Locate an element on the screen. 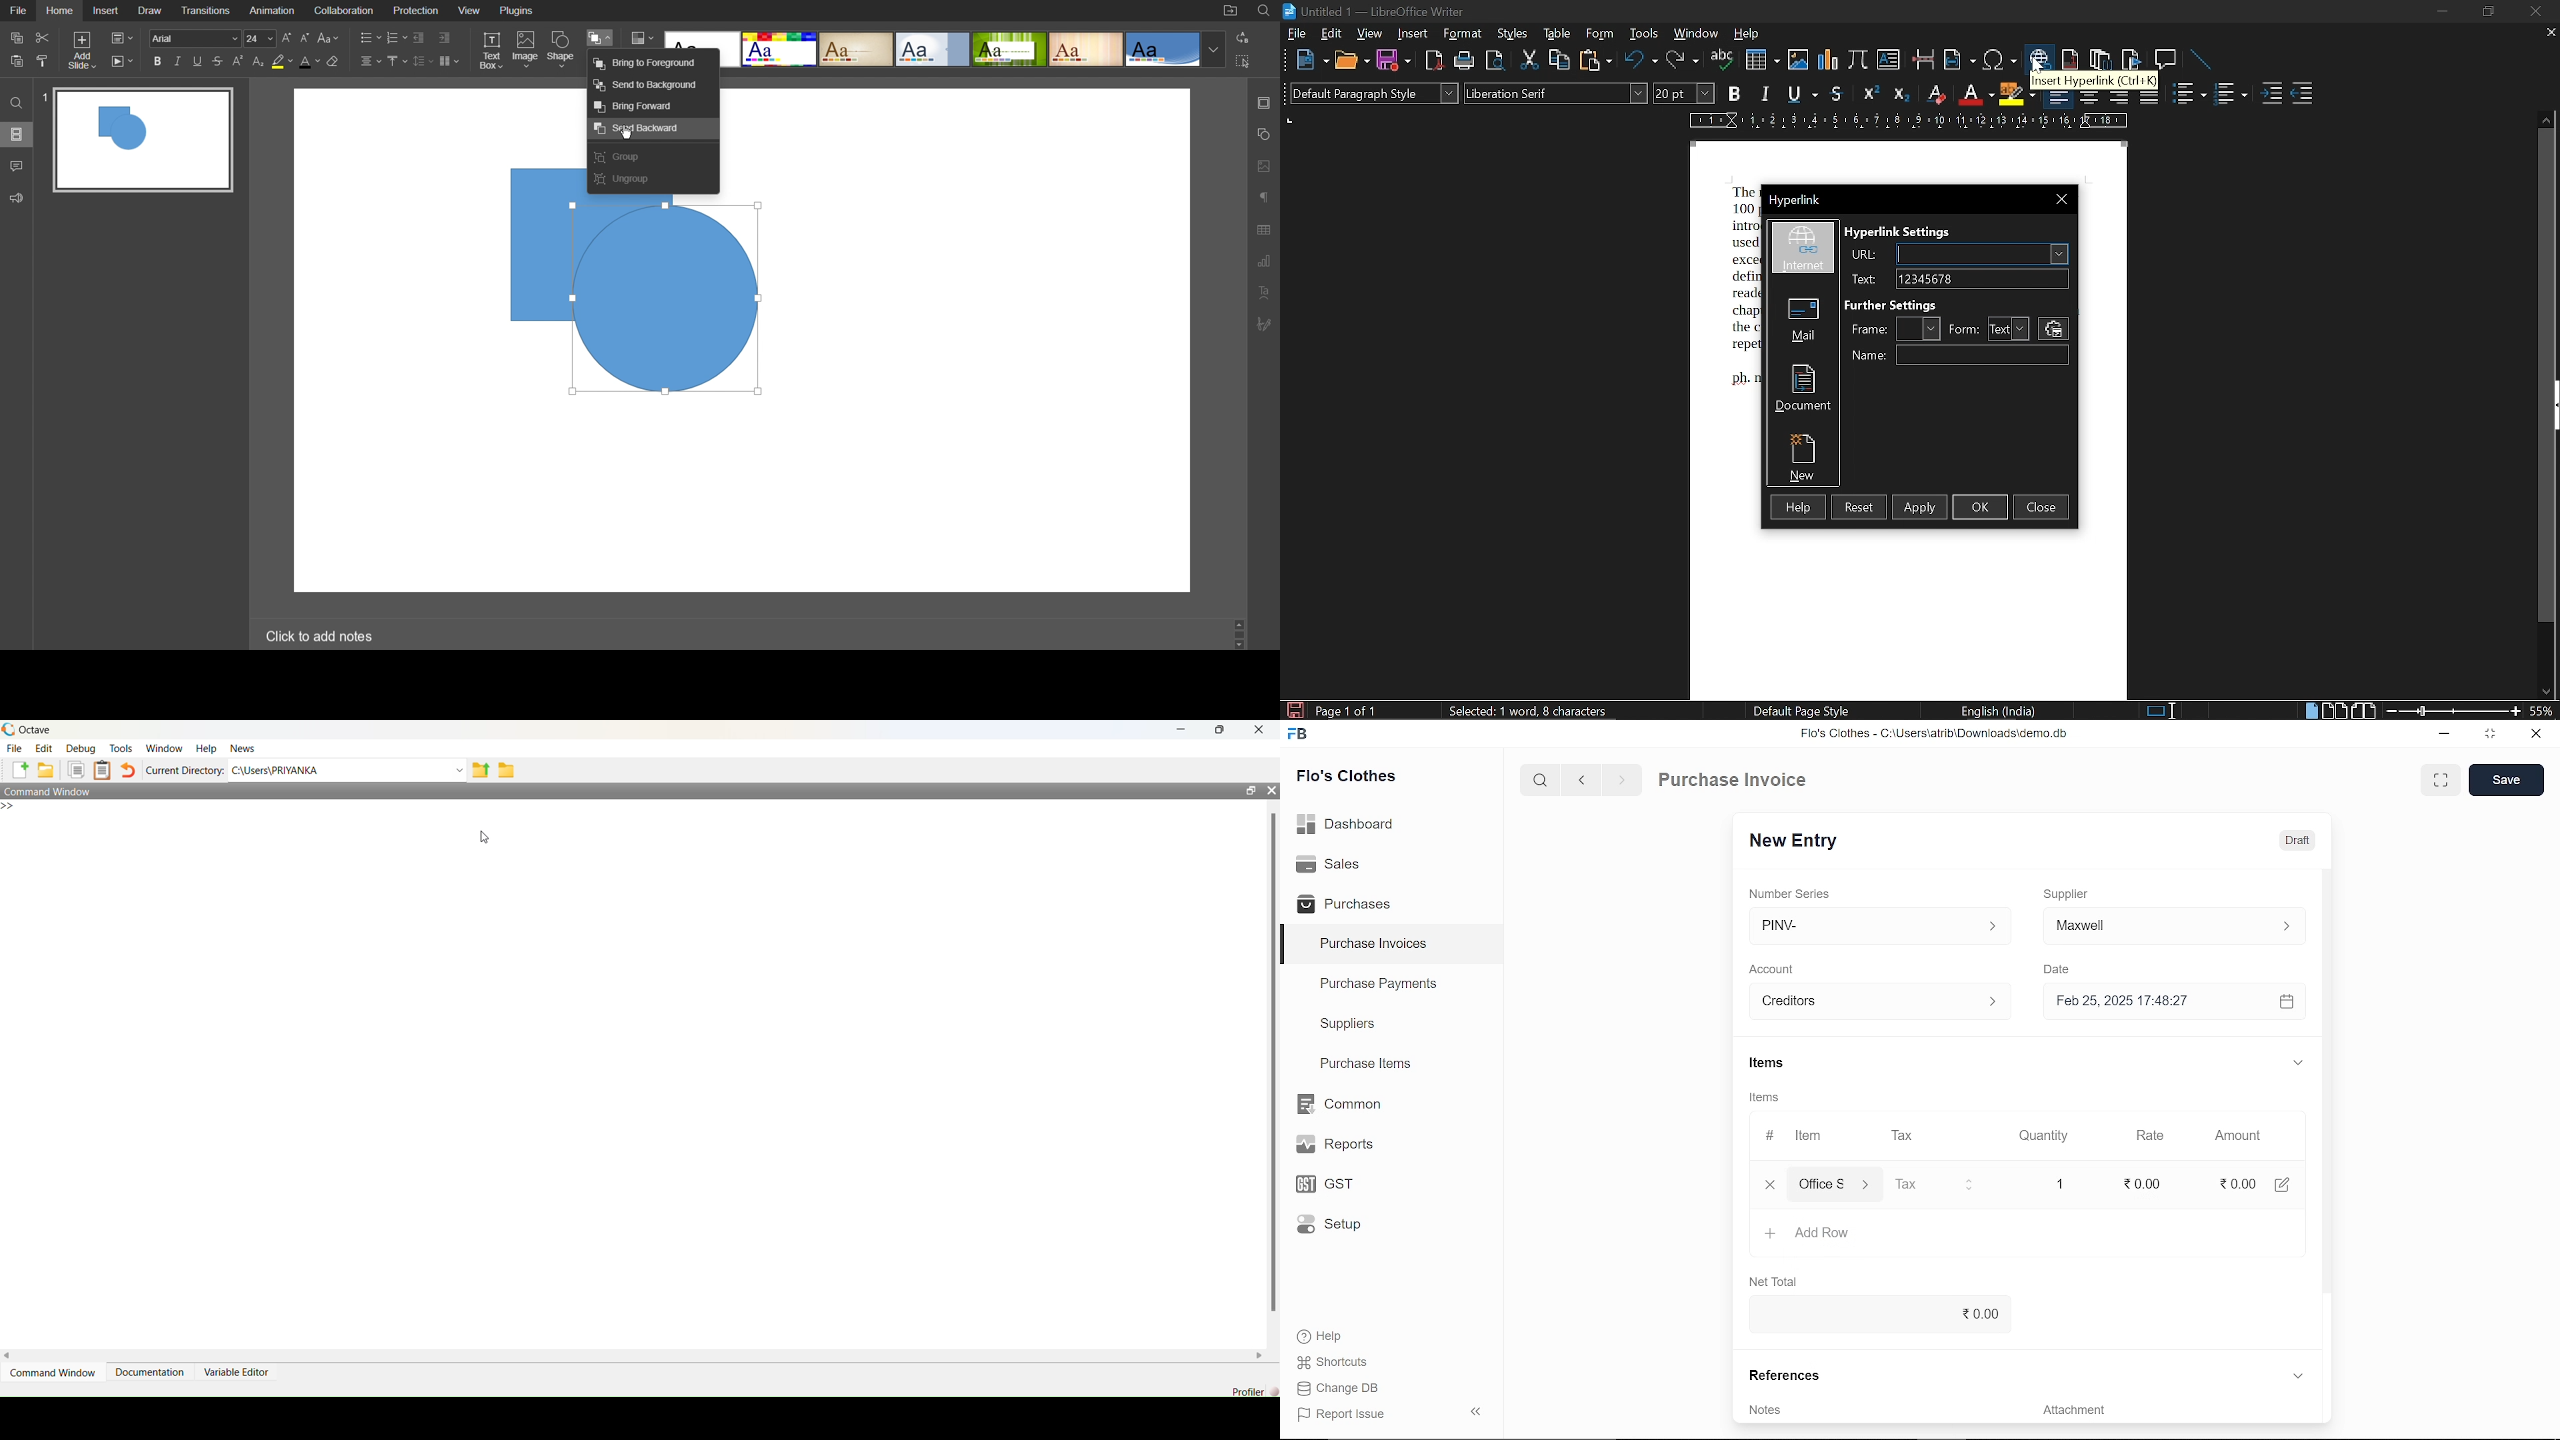  print is located at coordinates (1462, 61).